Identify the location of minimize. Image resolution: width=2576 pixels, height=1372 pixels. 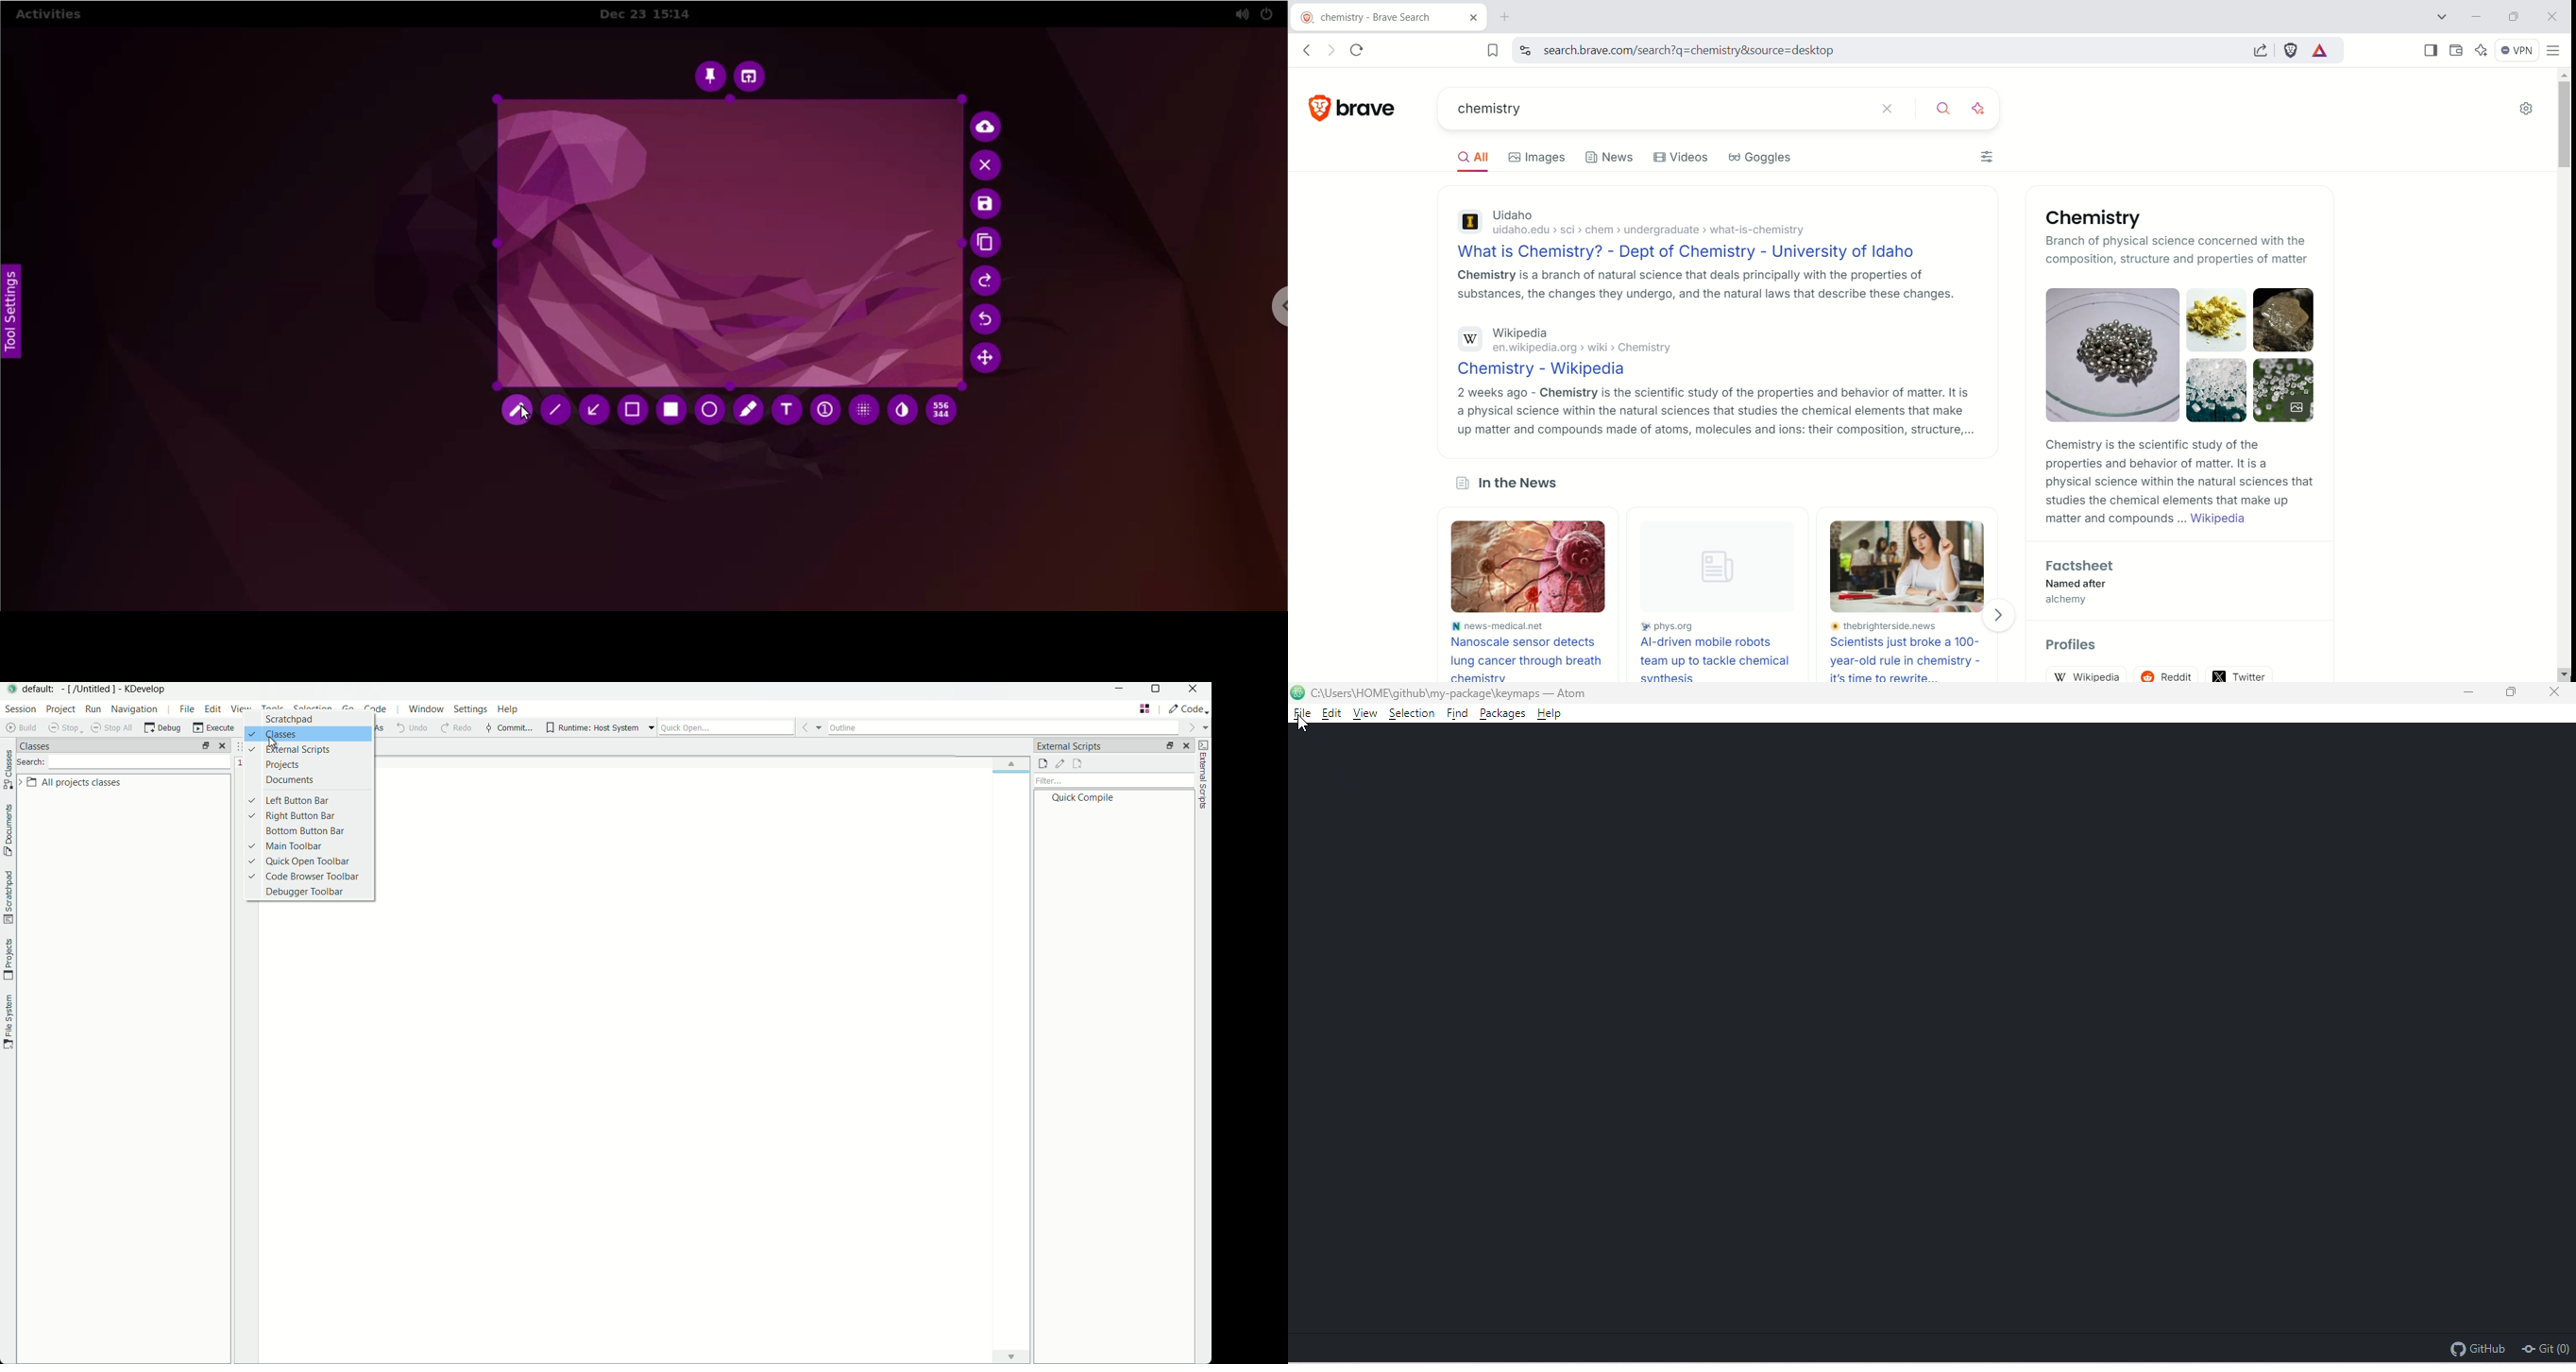
(2476, 17).